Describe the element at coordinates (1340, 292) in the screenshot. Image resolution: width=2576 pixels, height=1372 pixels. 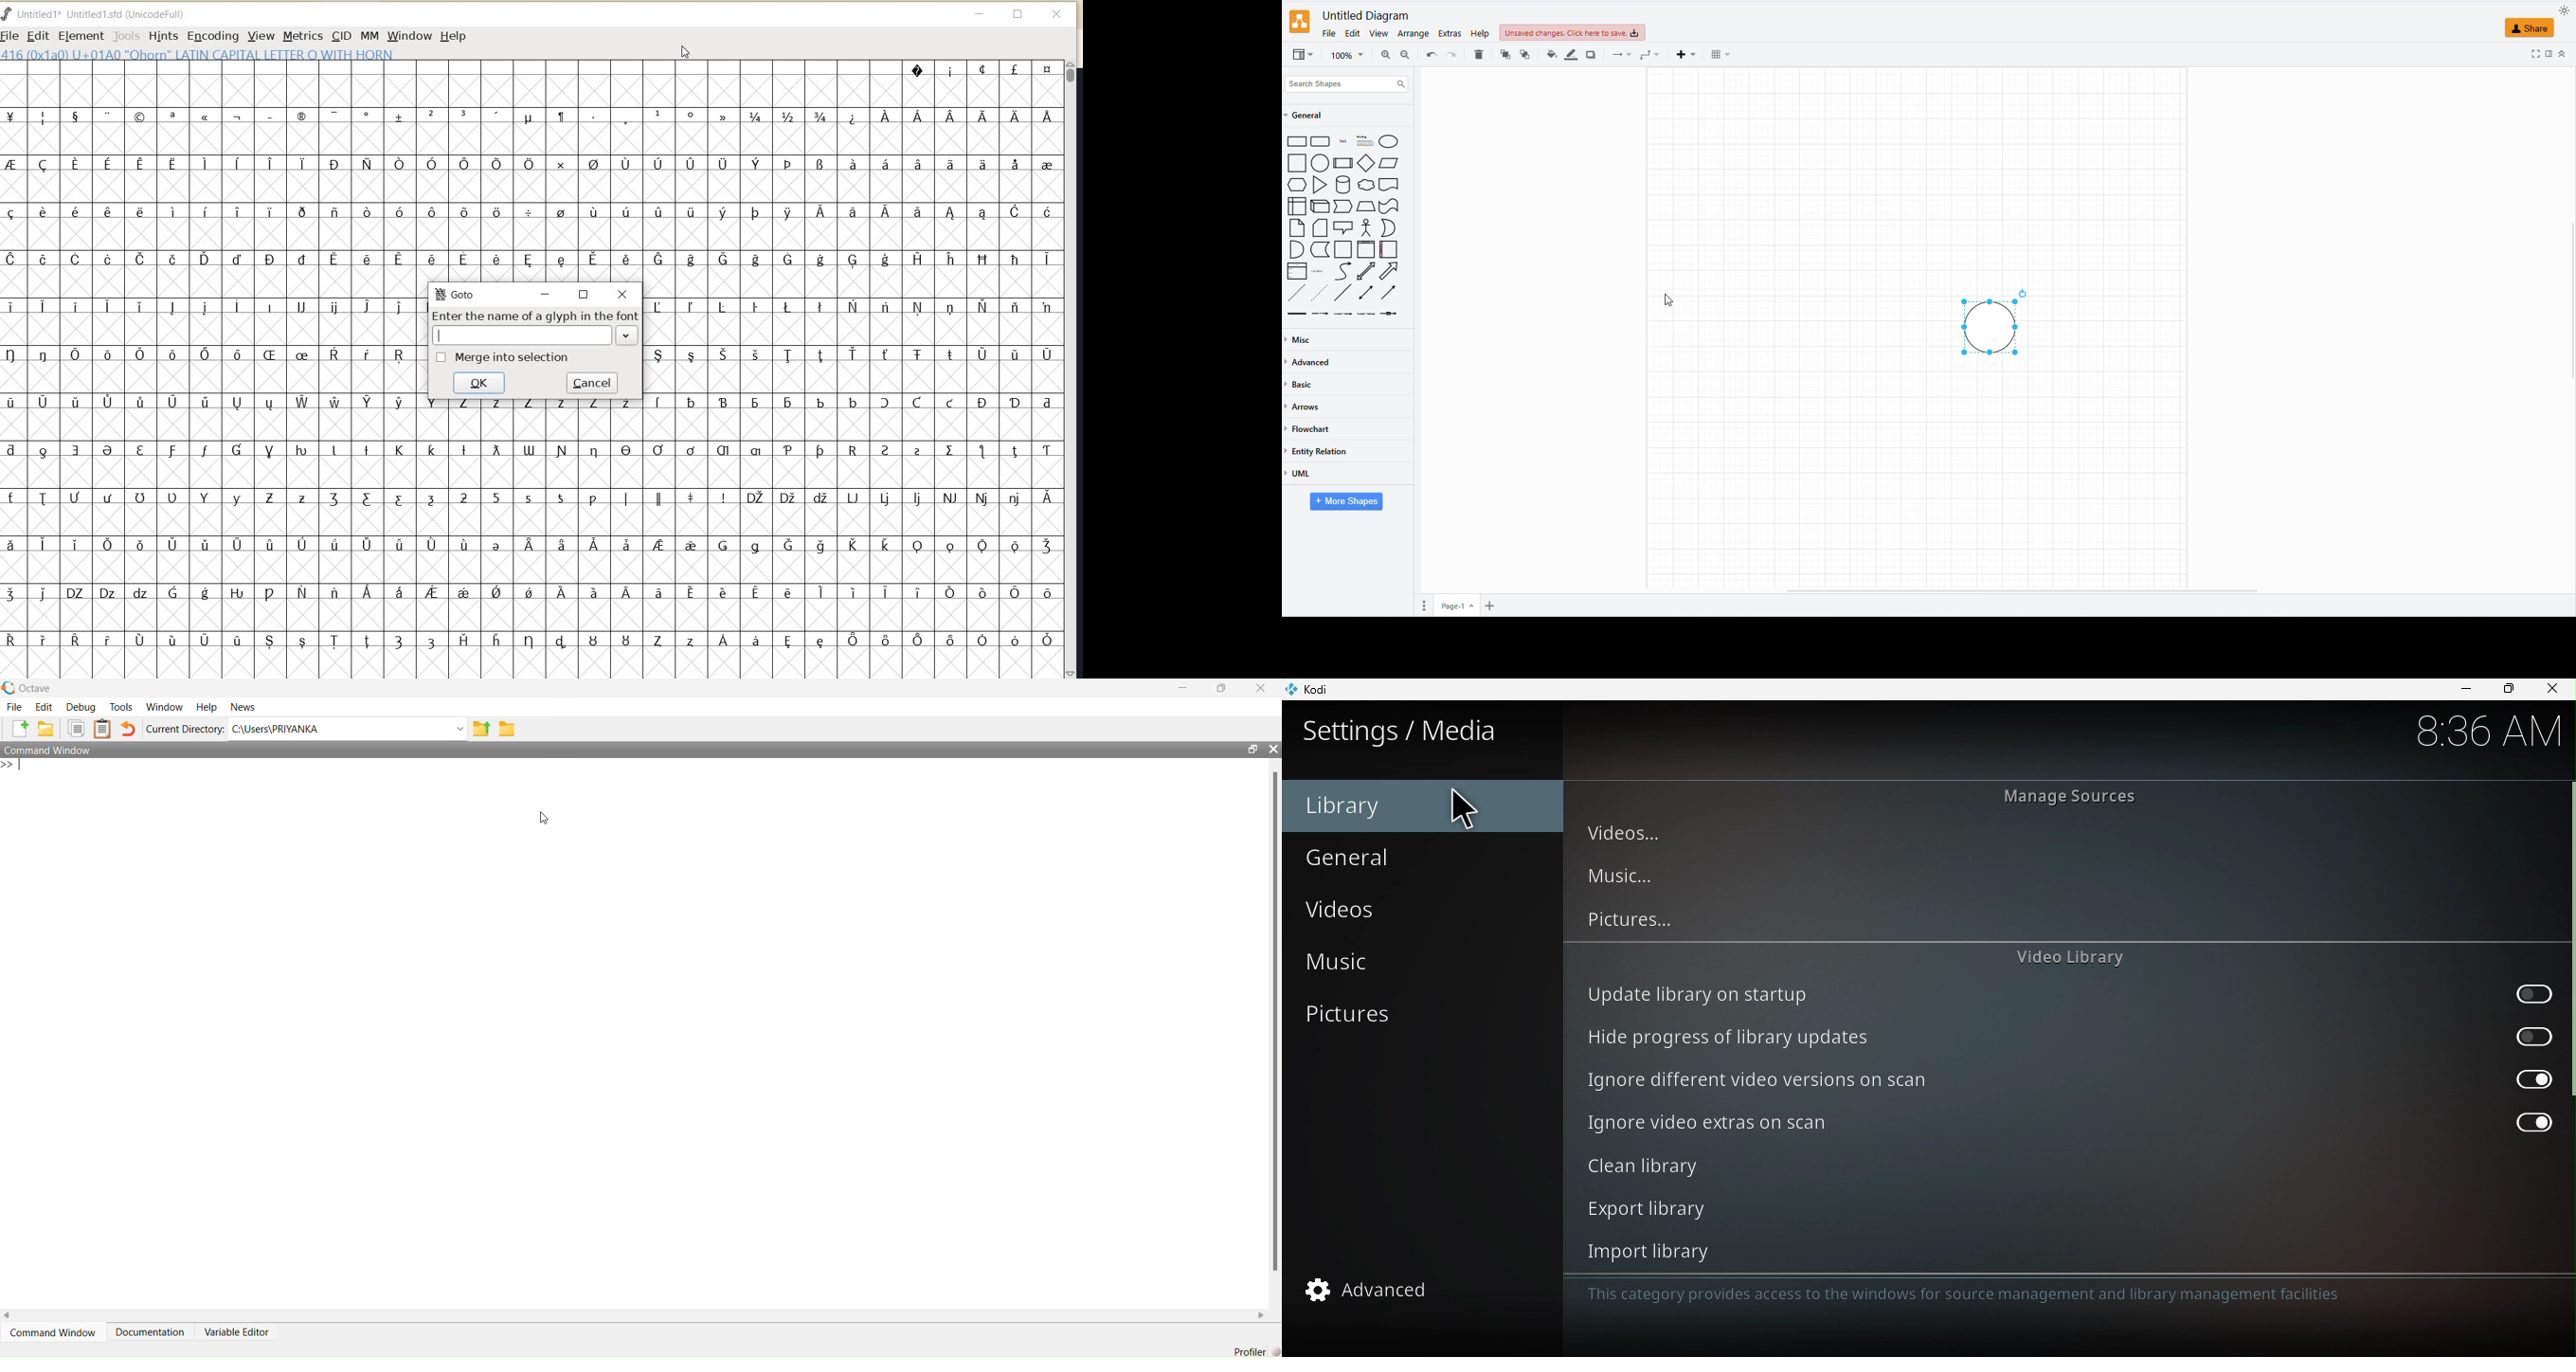
I see `LINE` at that location.